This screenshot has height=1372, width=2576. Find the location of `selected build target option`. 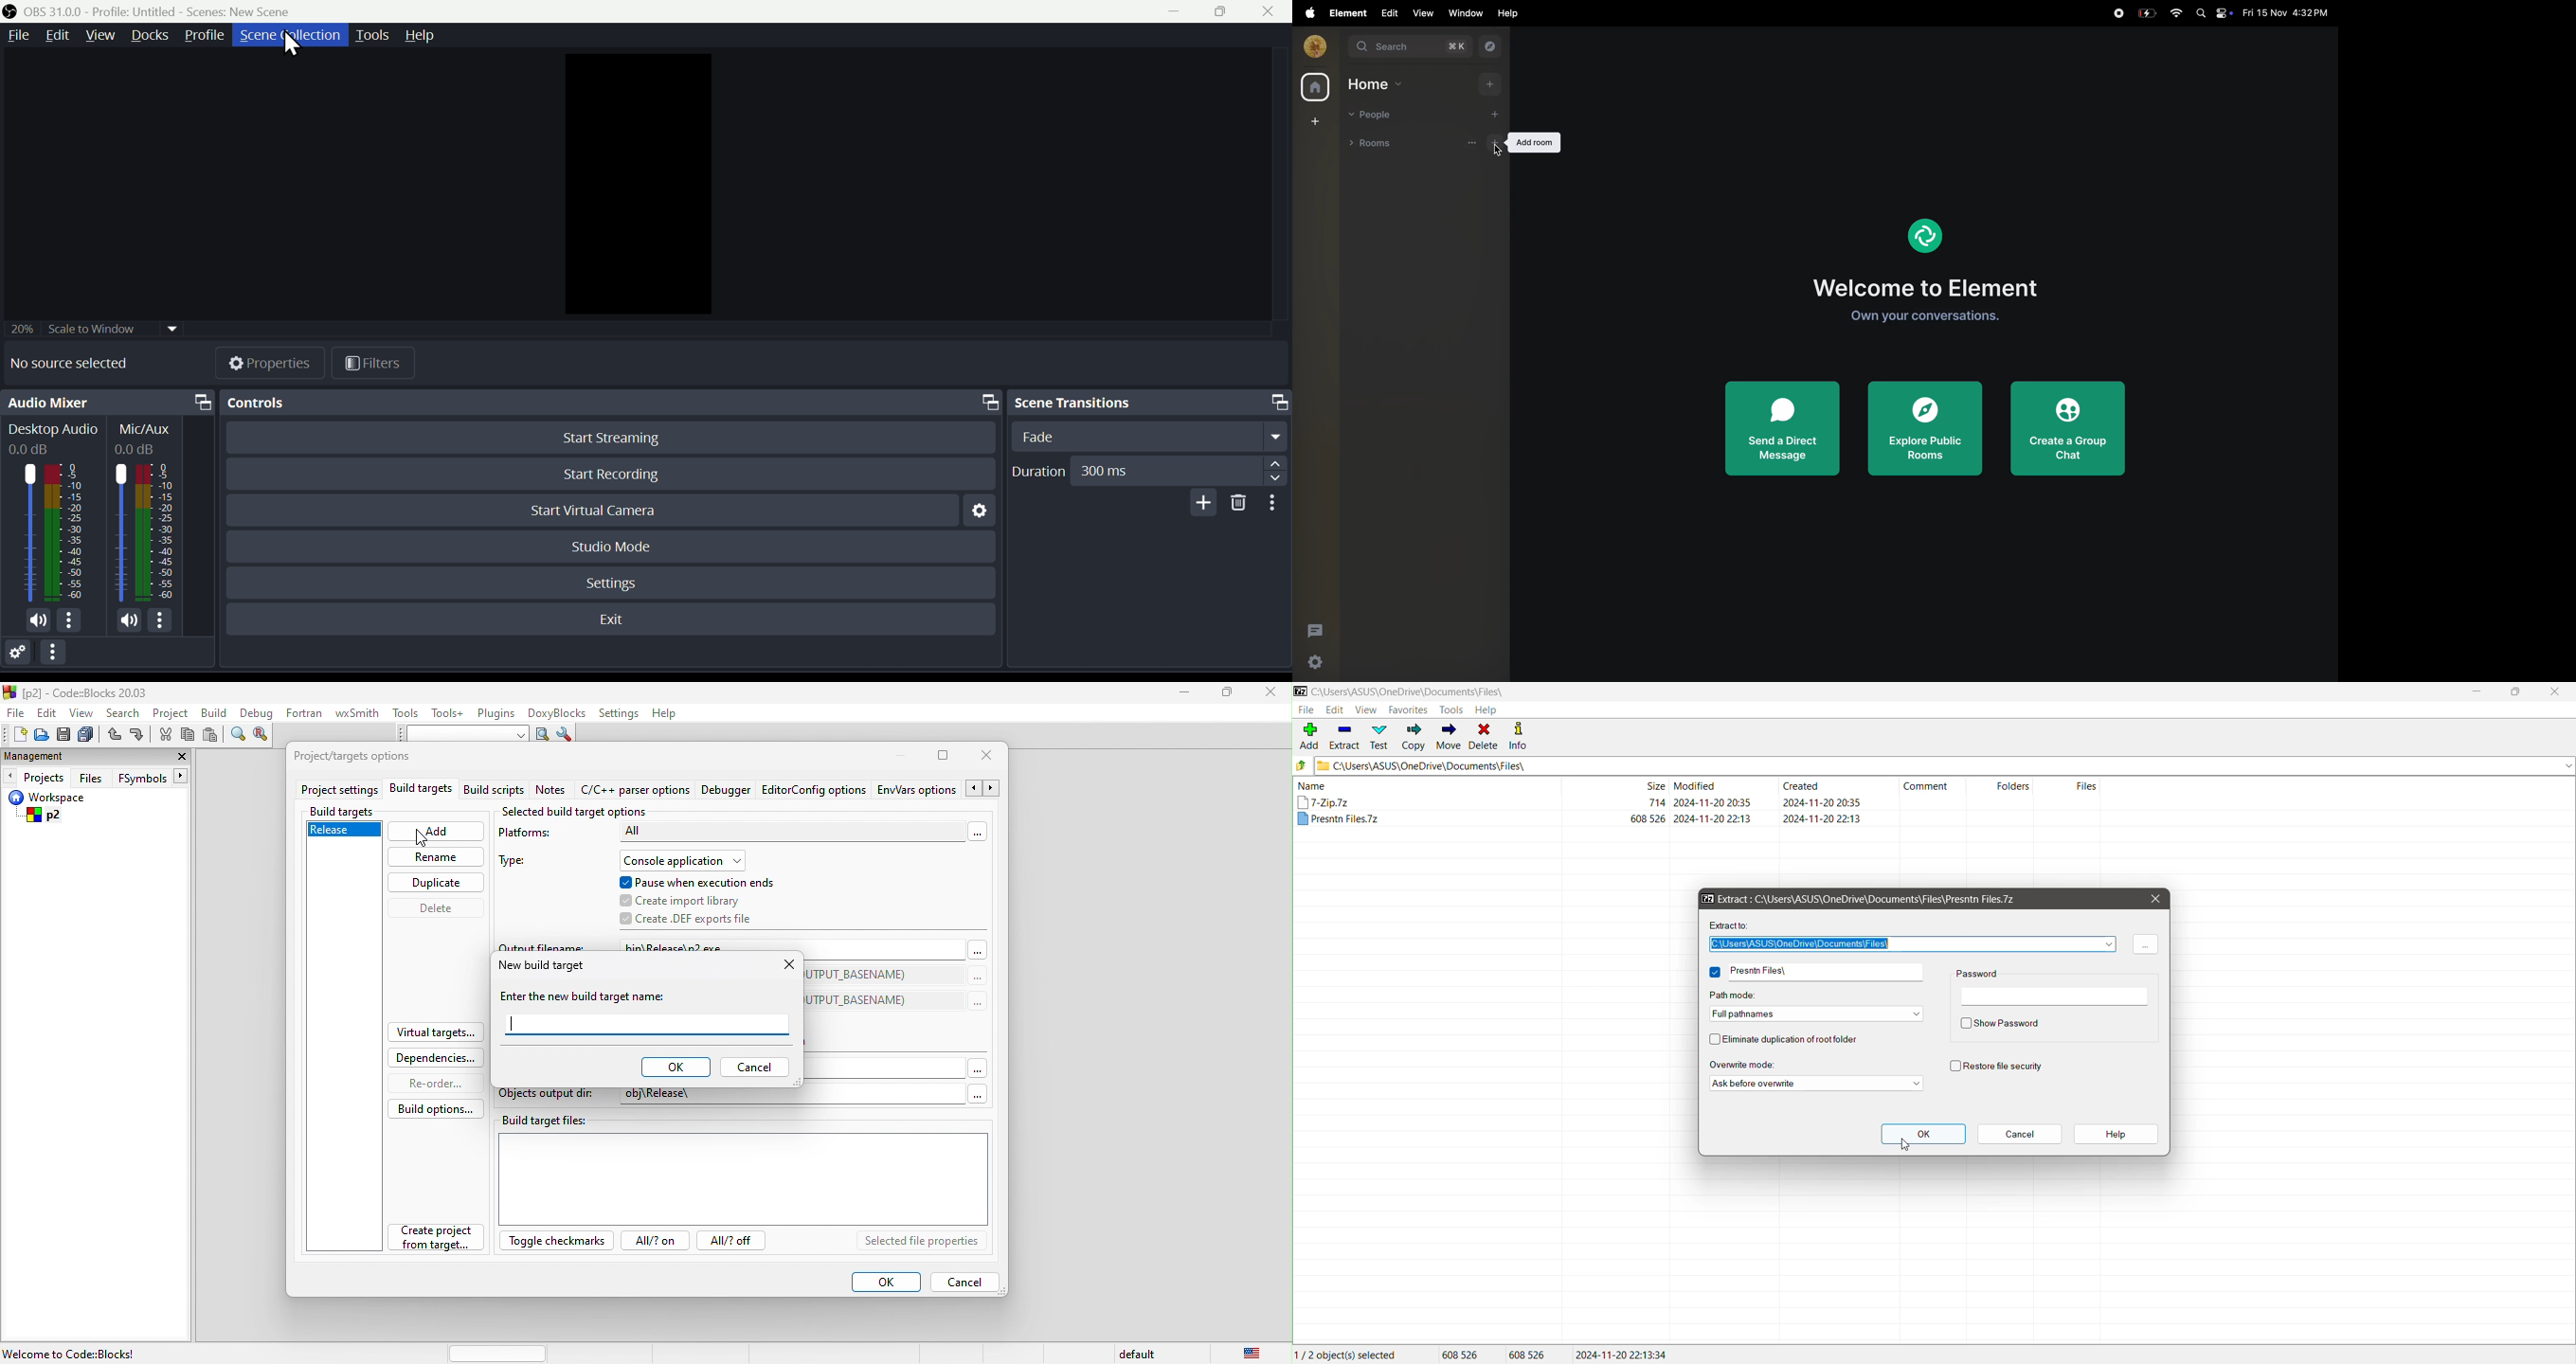

selected build target option is located at coordinates (581, 813).